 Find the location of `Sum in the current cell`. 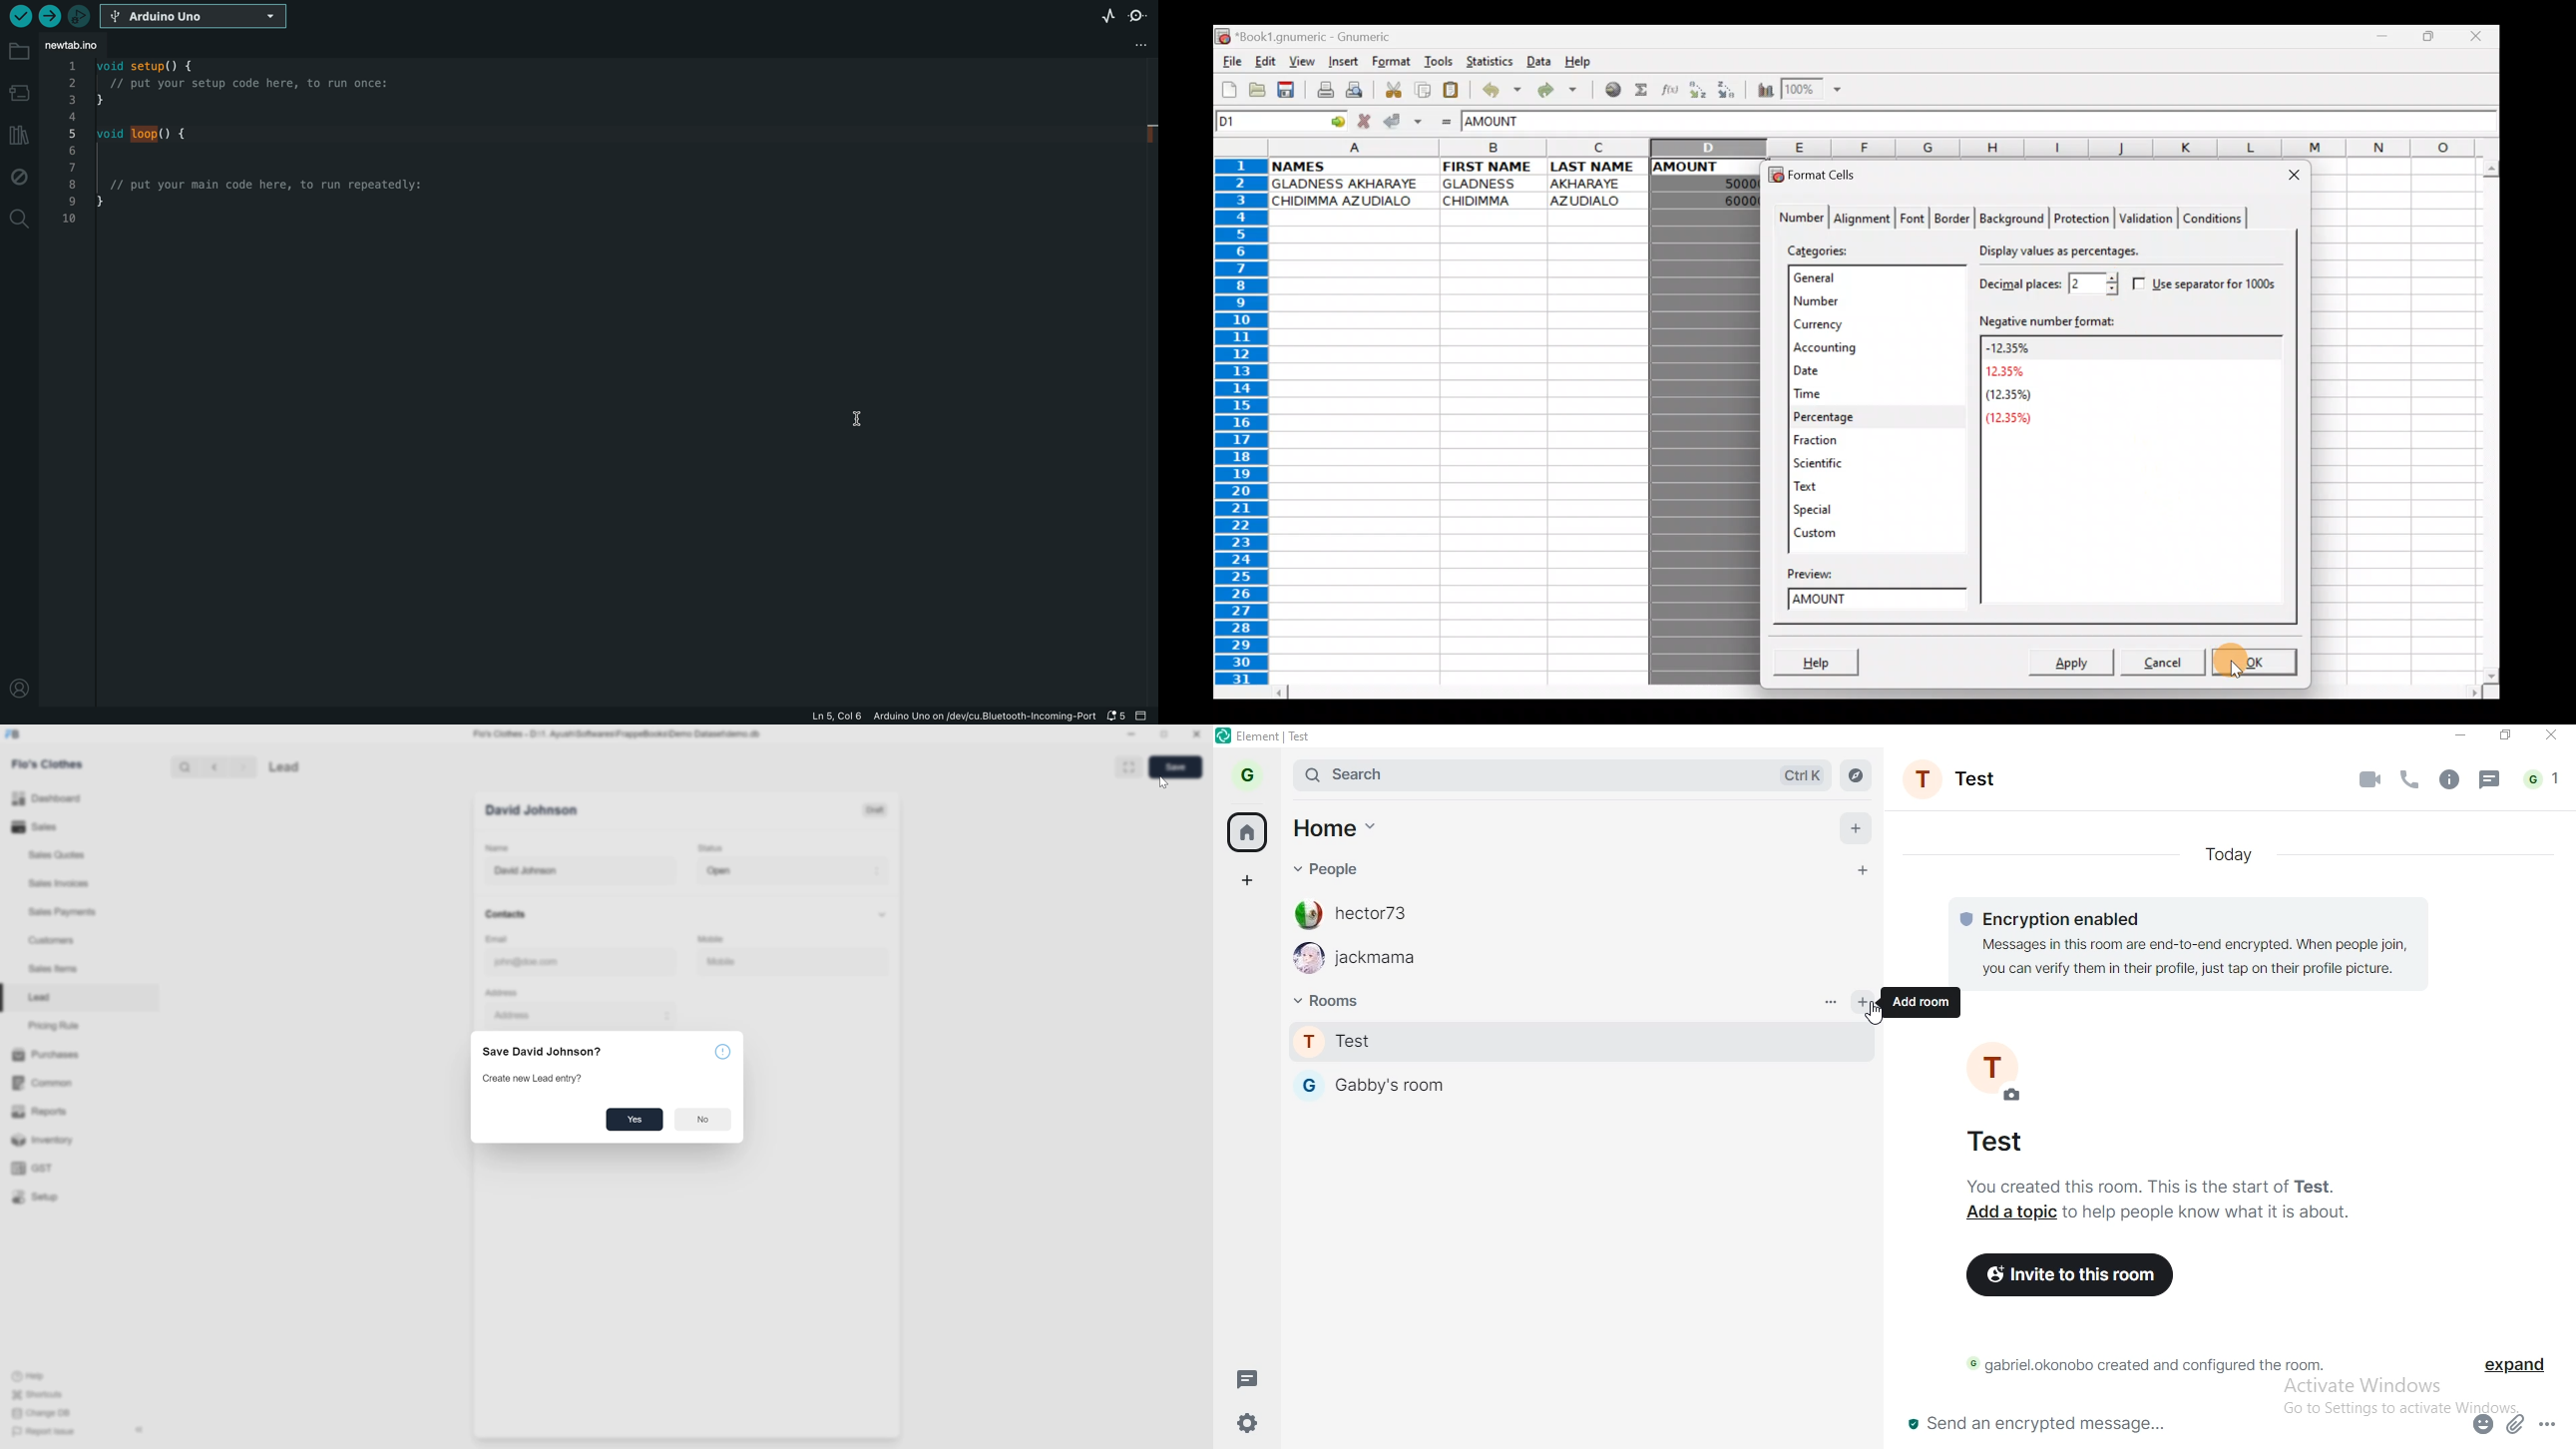

Sum in the current cell is located at coordinates (1642, 91).